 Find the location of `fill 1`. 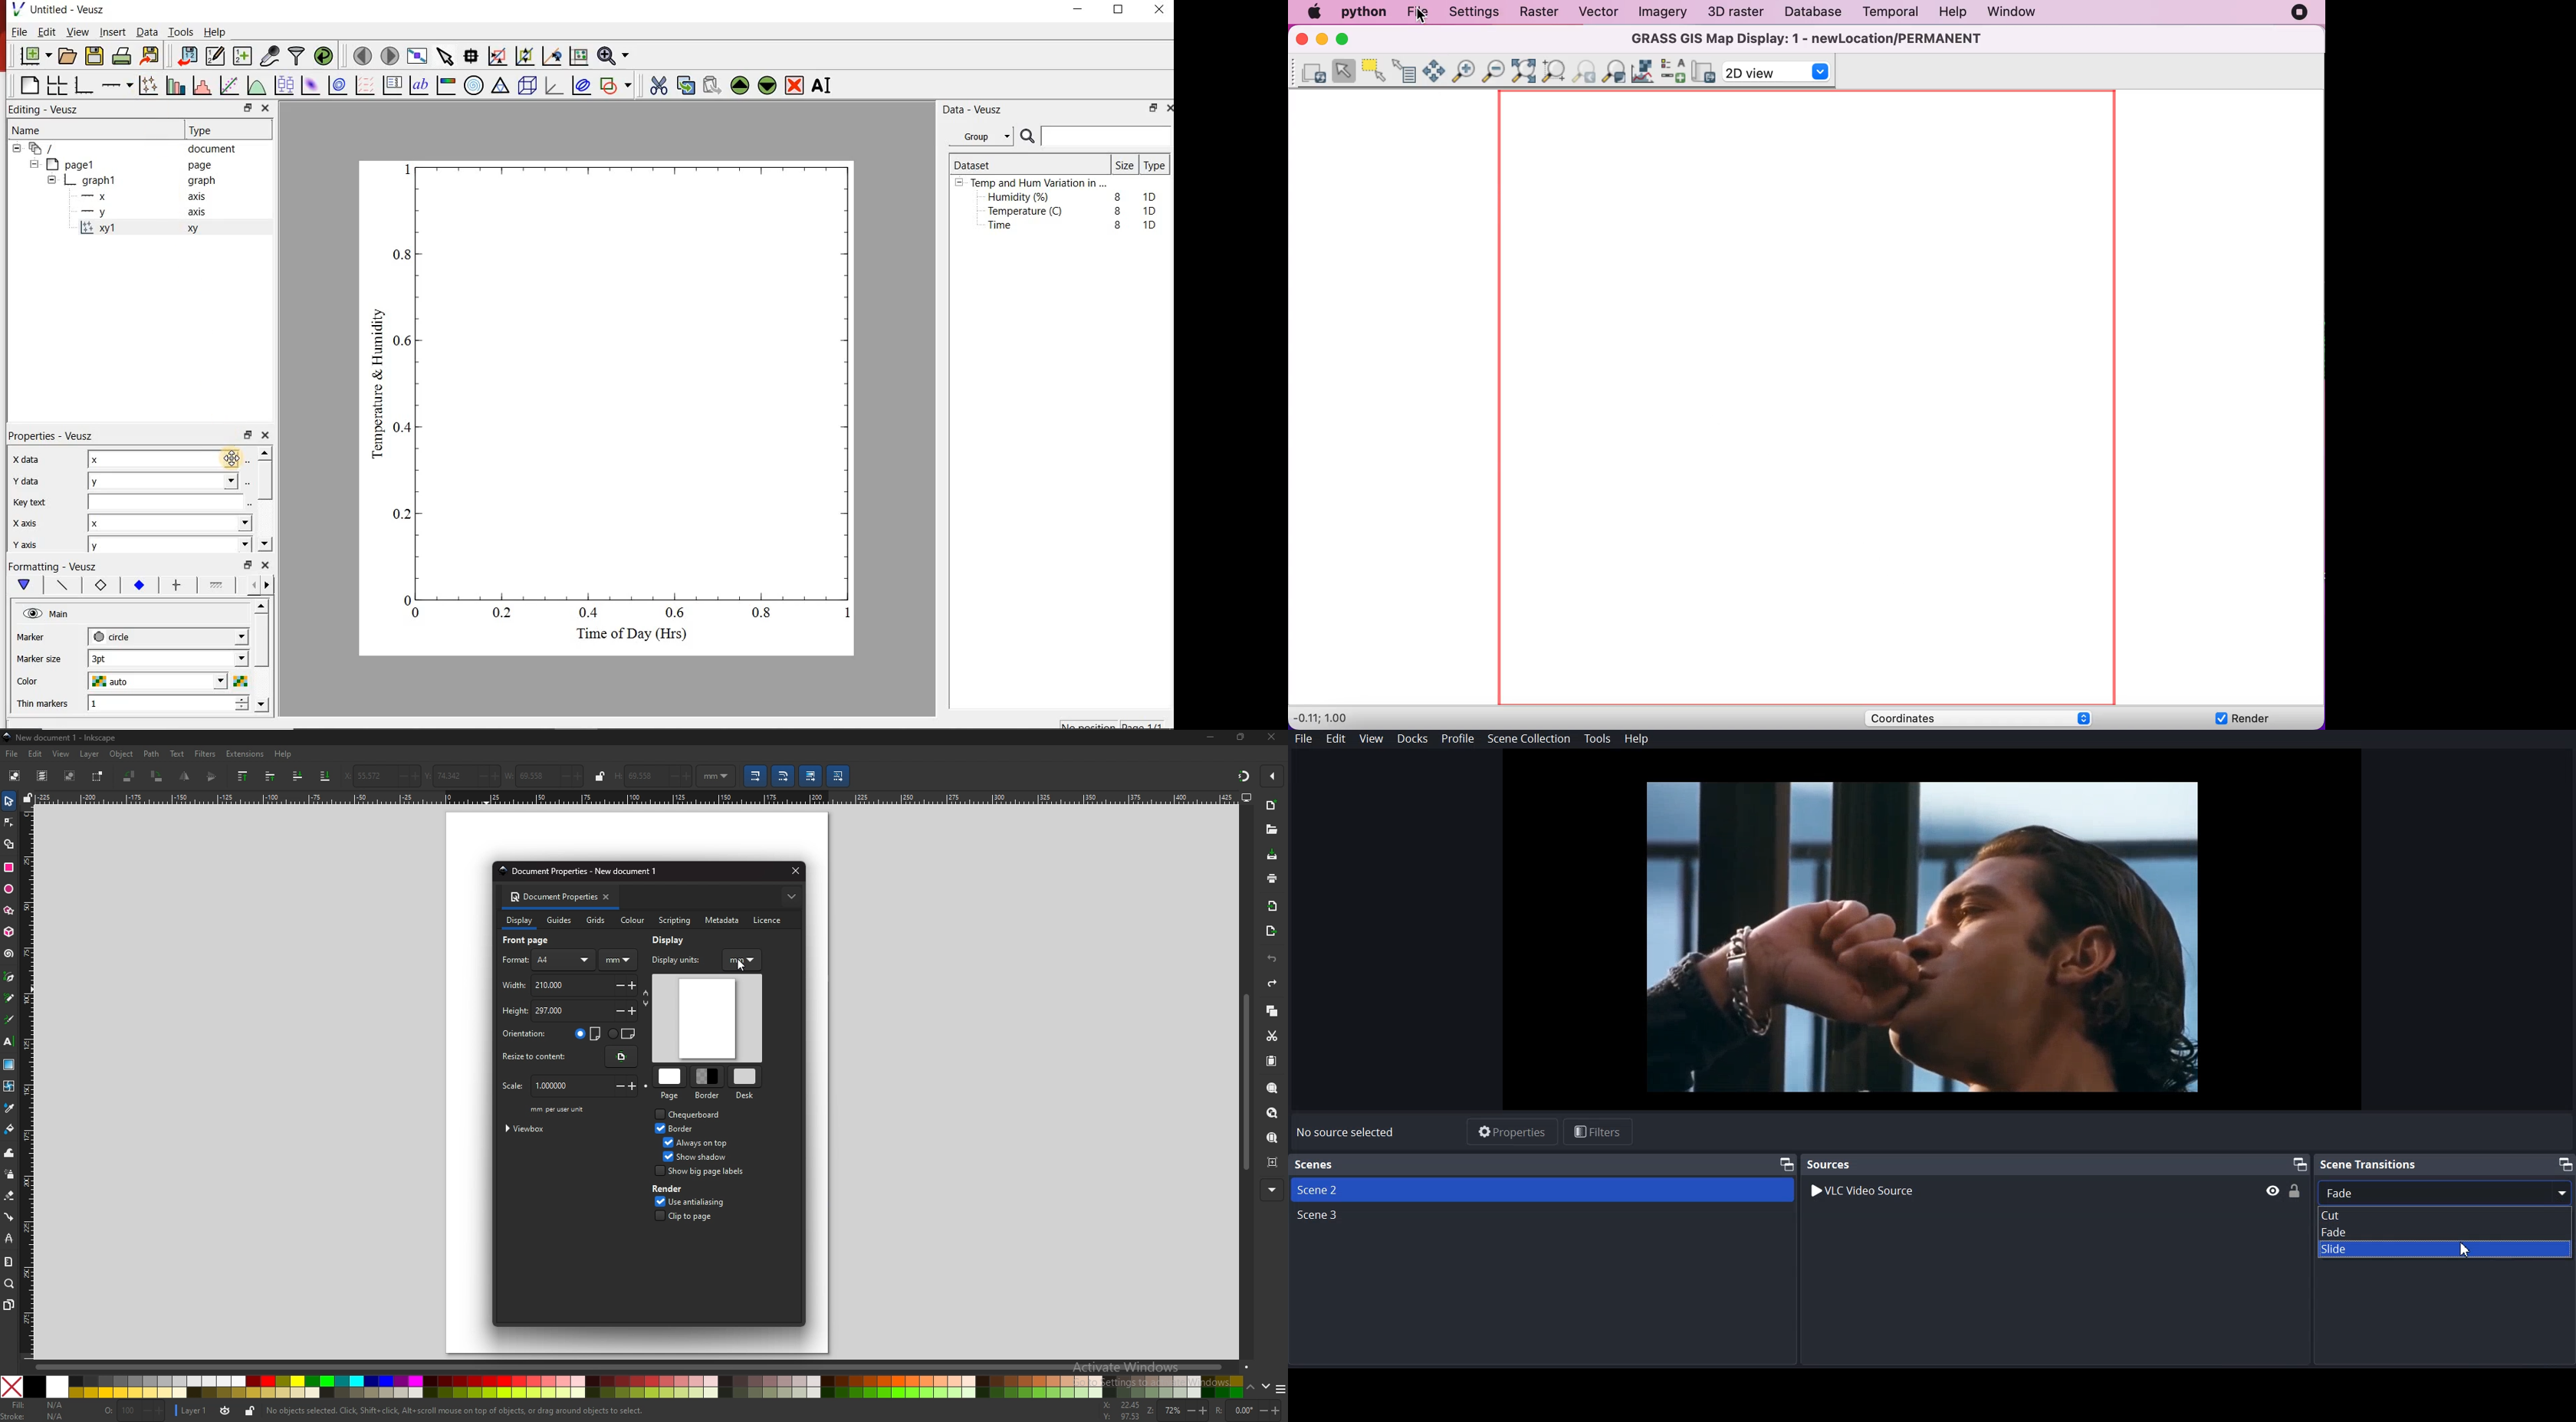

fill 1 is located at coordinates (217, 586).